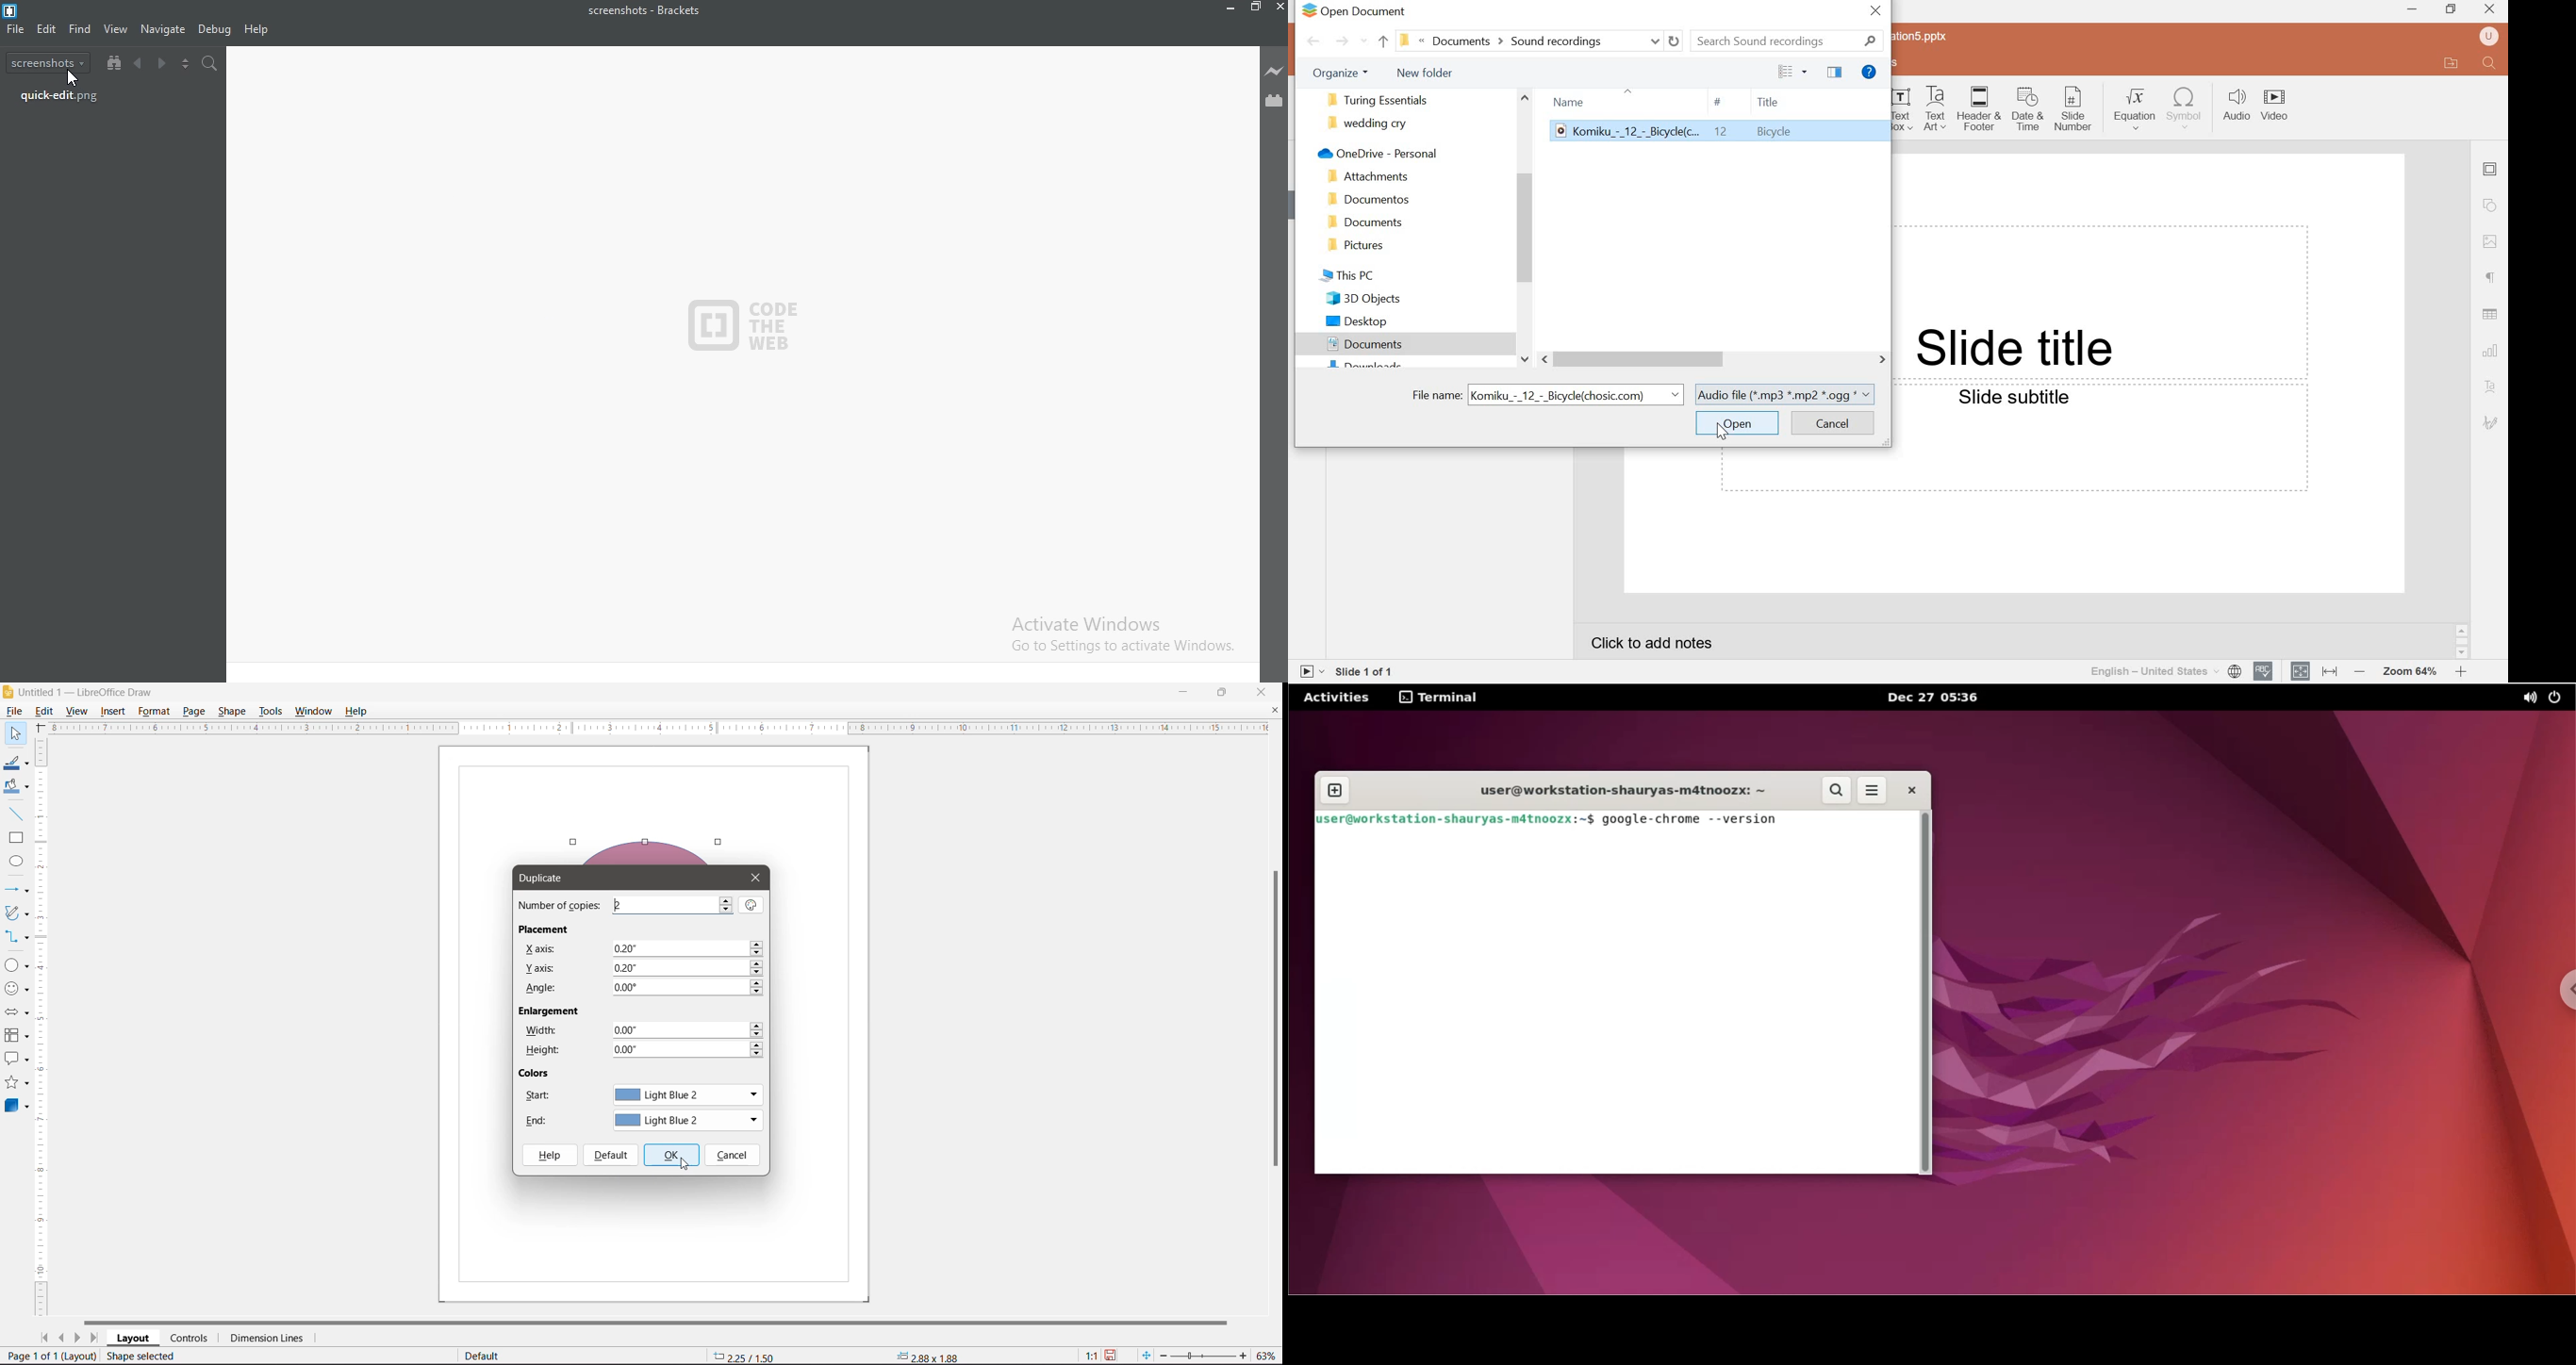  What do you see at coordinates (256, 29) in the screenshot?
I see `help` at bounding box center [256, 29].